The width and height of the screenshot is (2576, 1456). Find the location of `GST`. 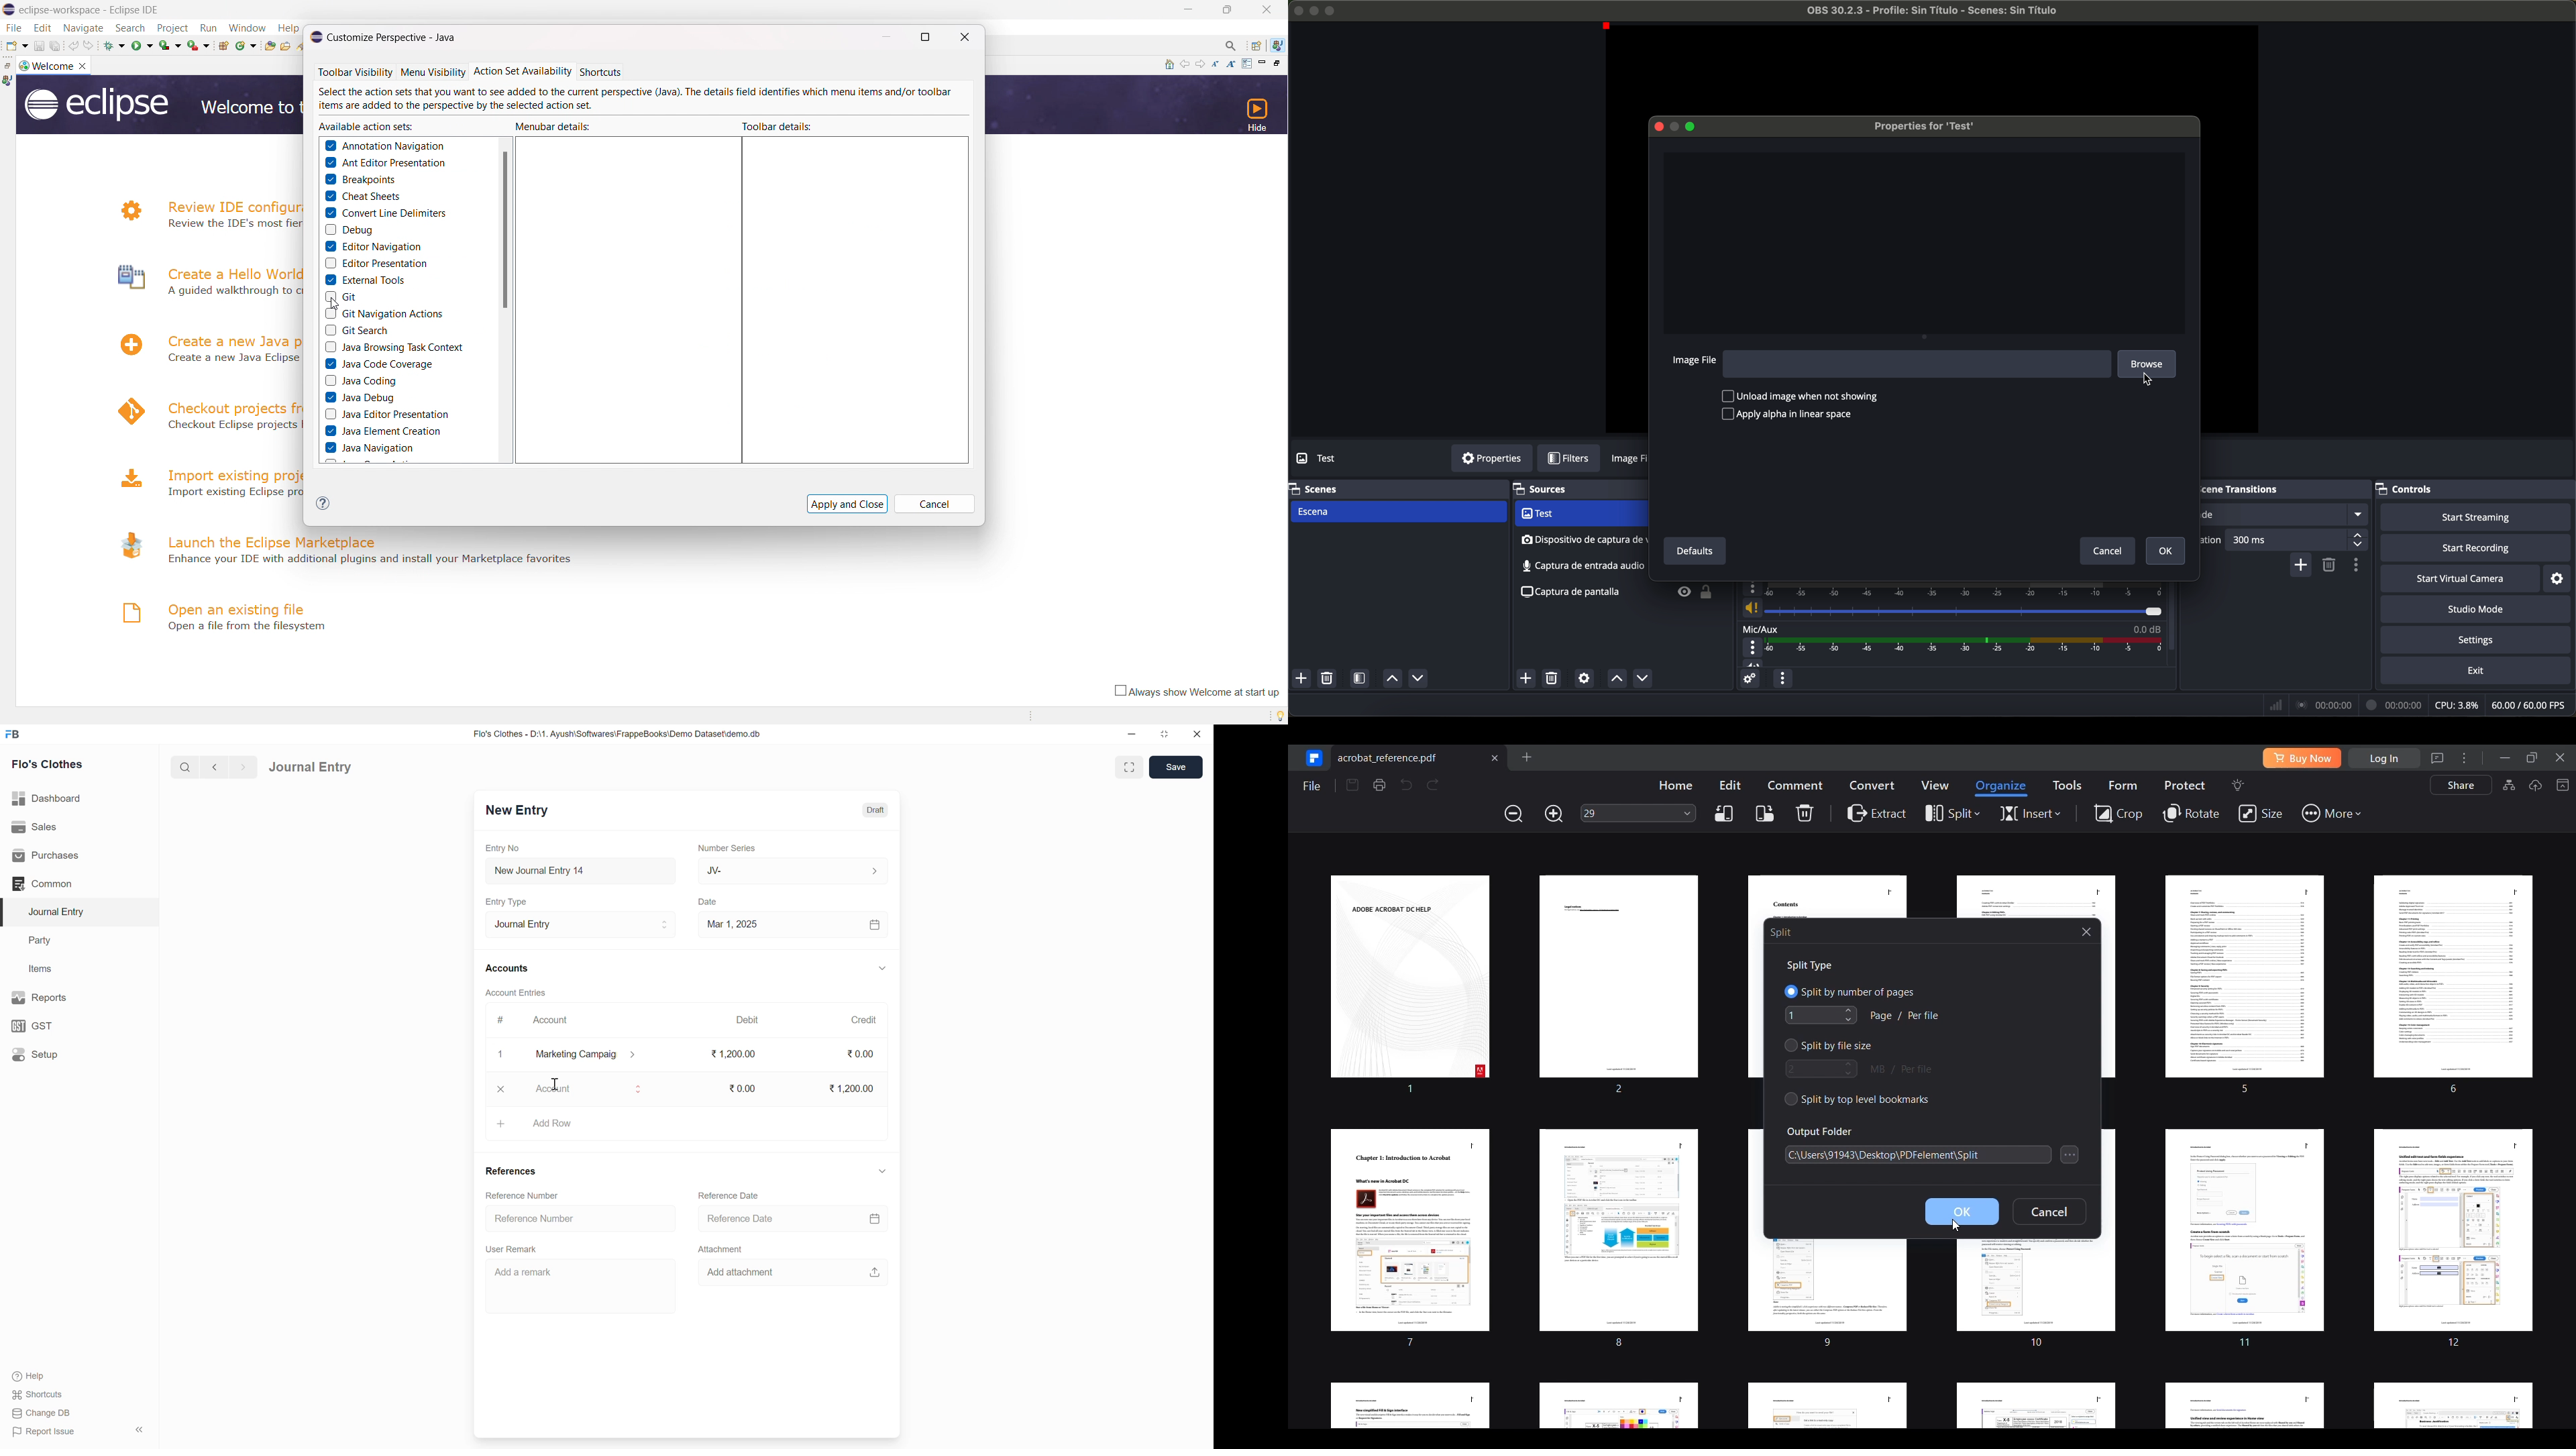

GST is located at coordinates (34, 1026).